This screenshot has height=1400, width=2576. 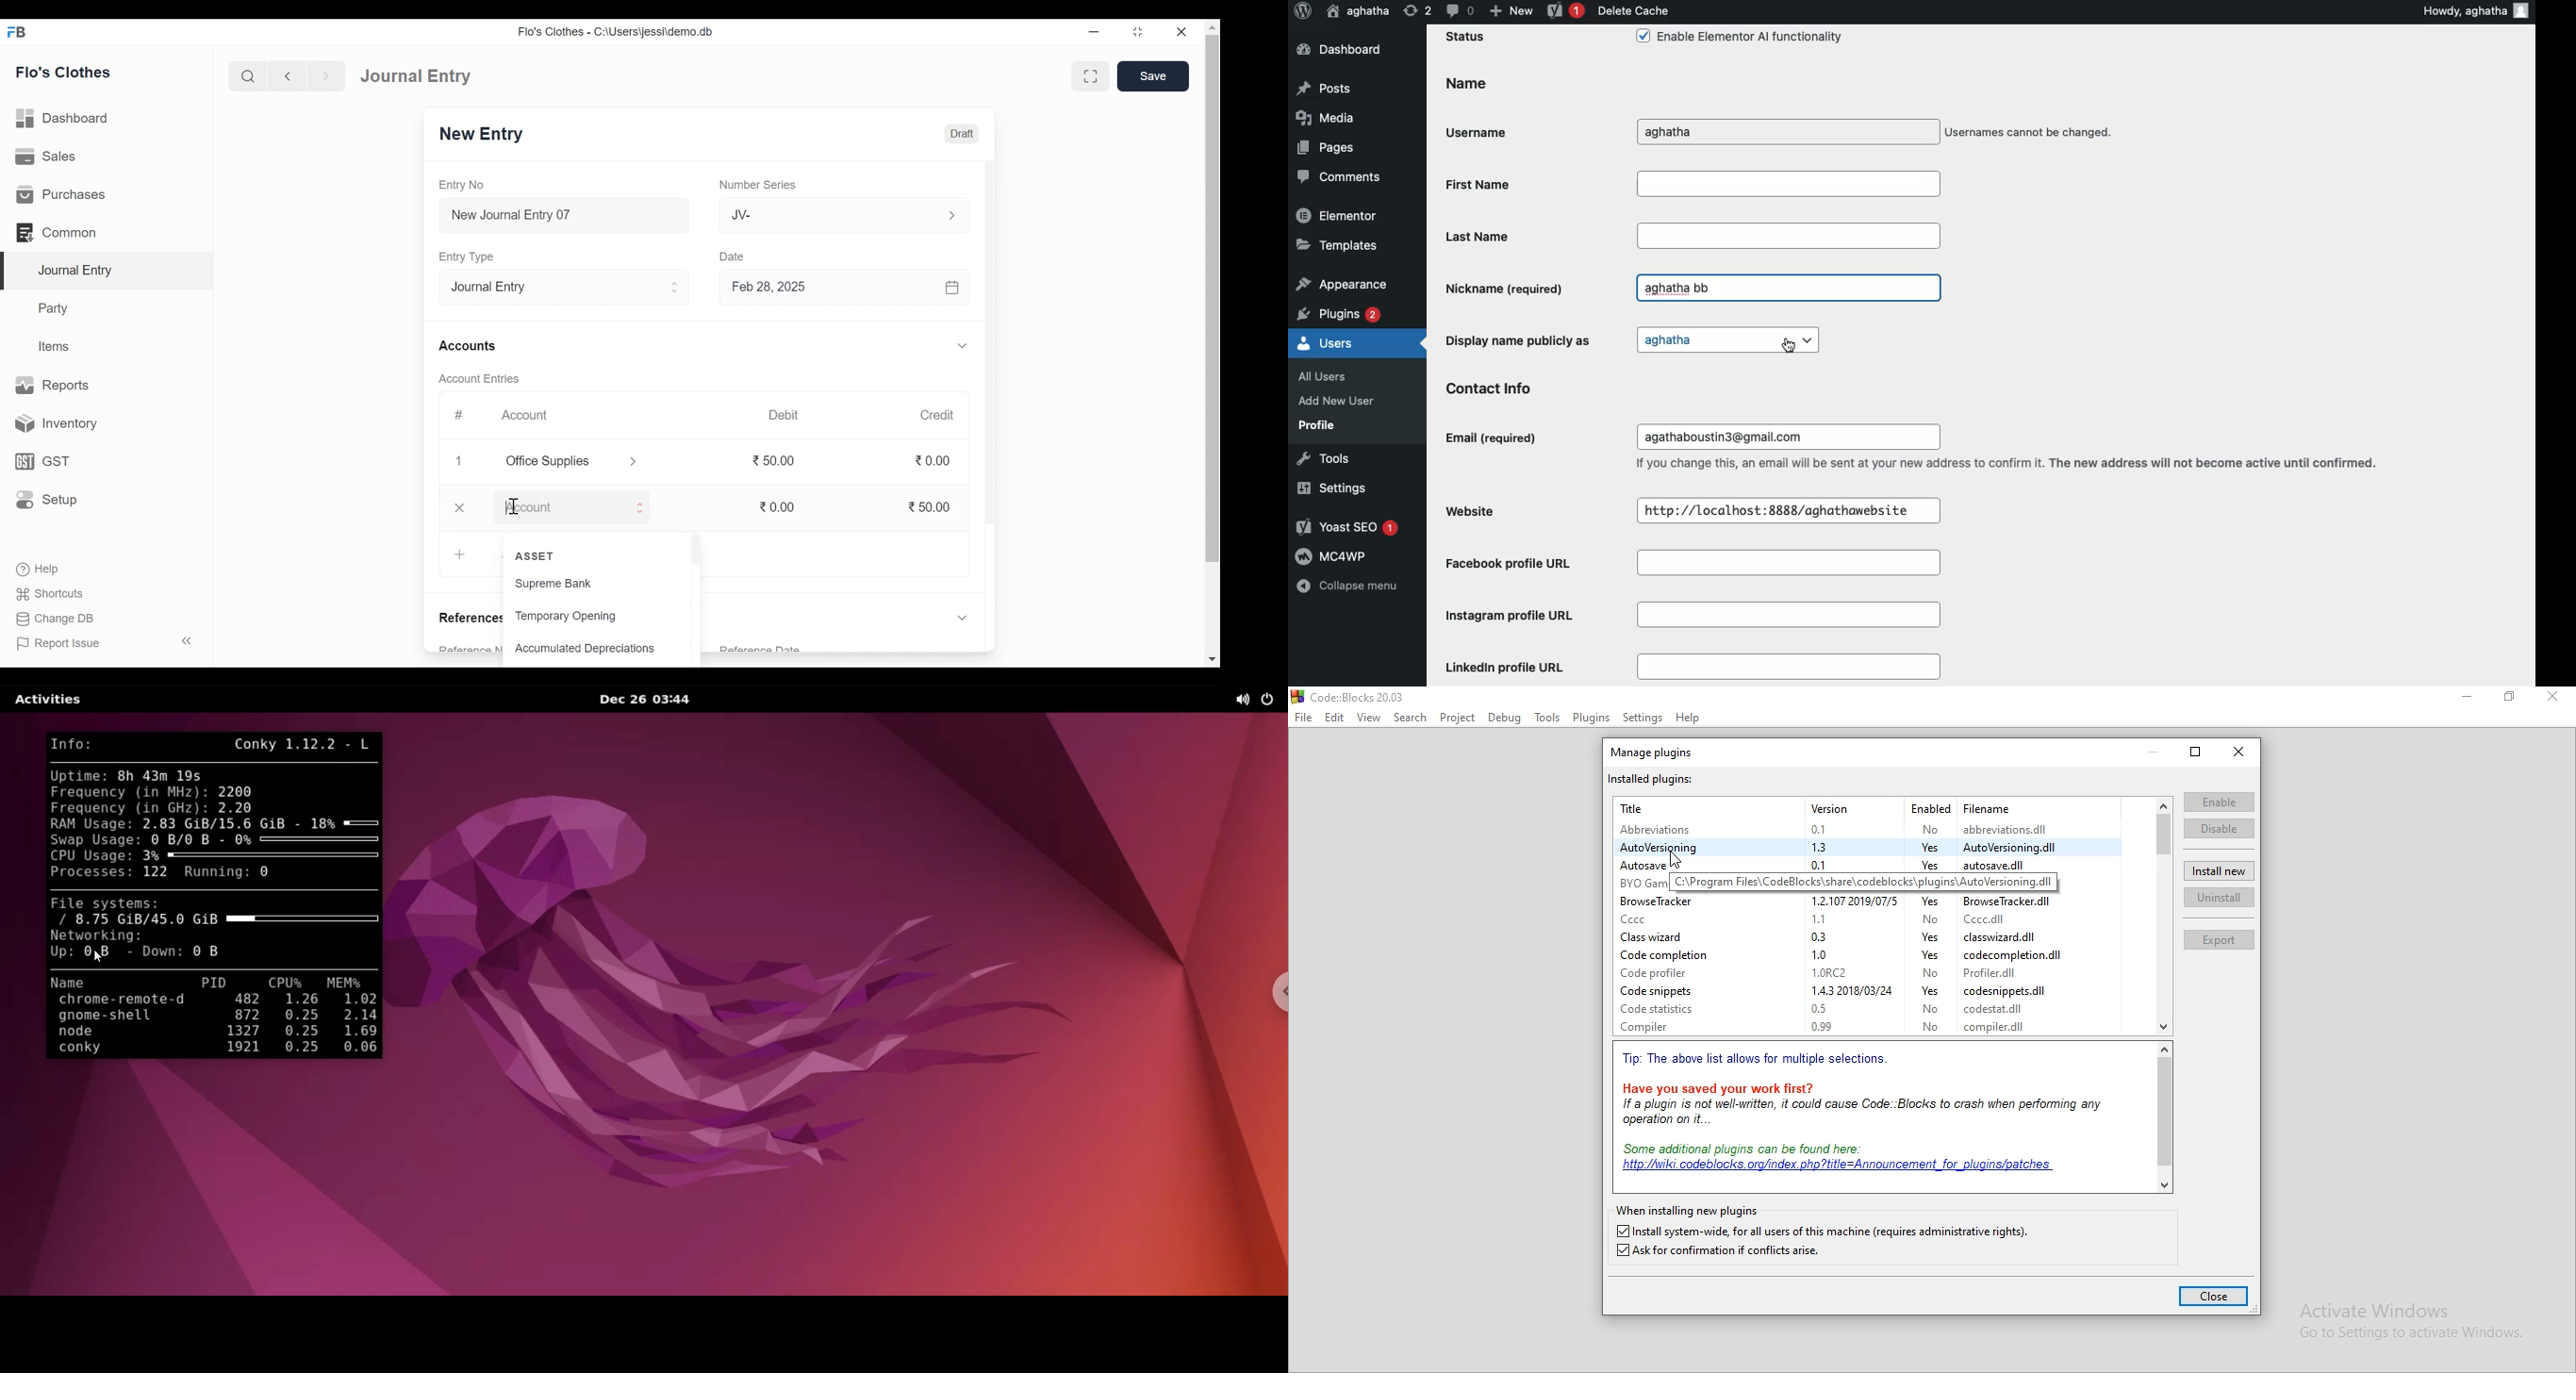 I want to click on Scroll up, so click(x=1212, y=28).